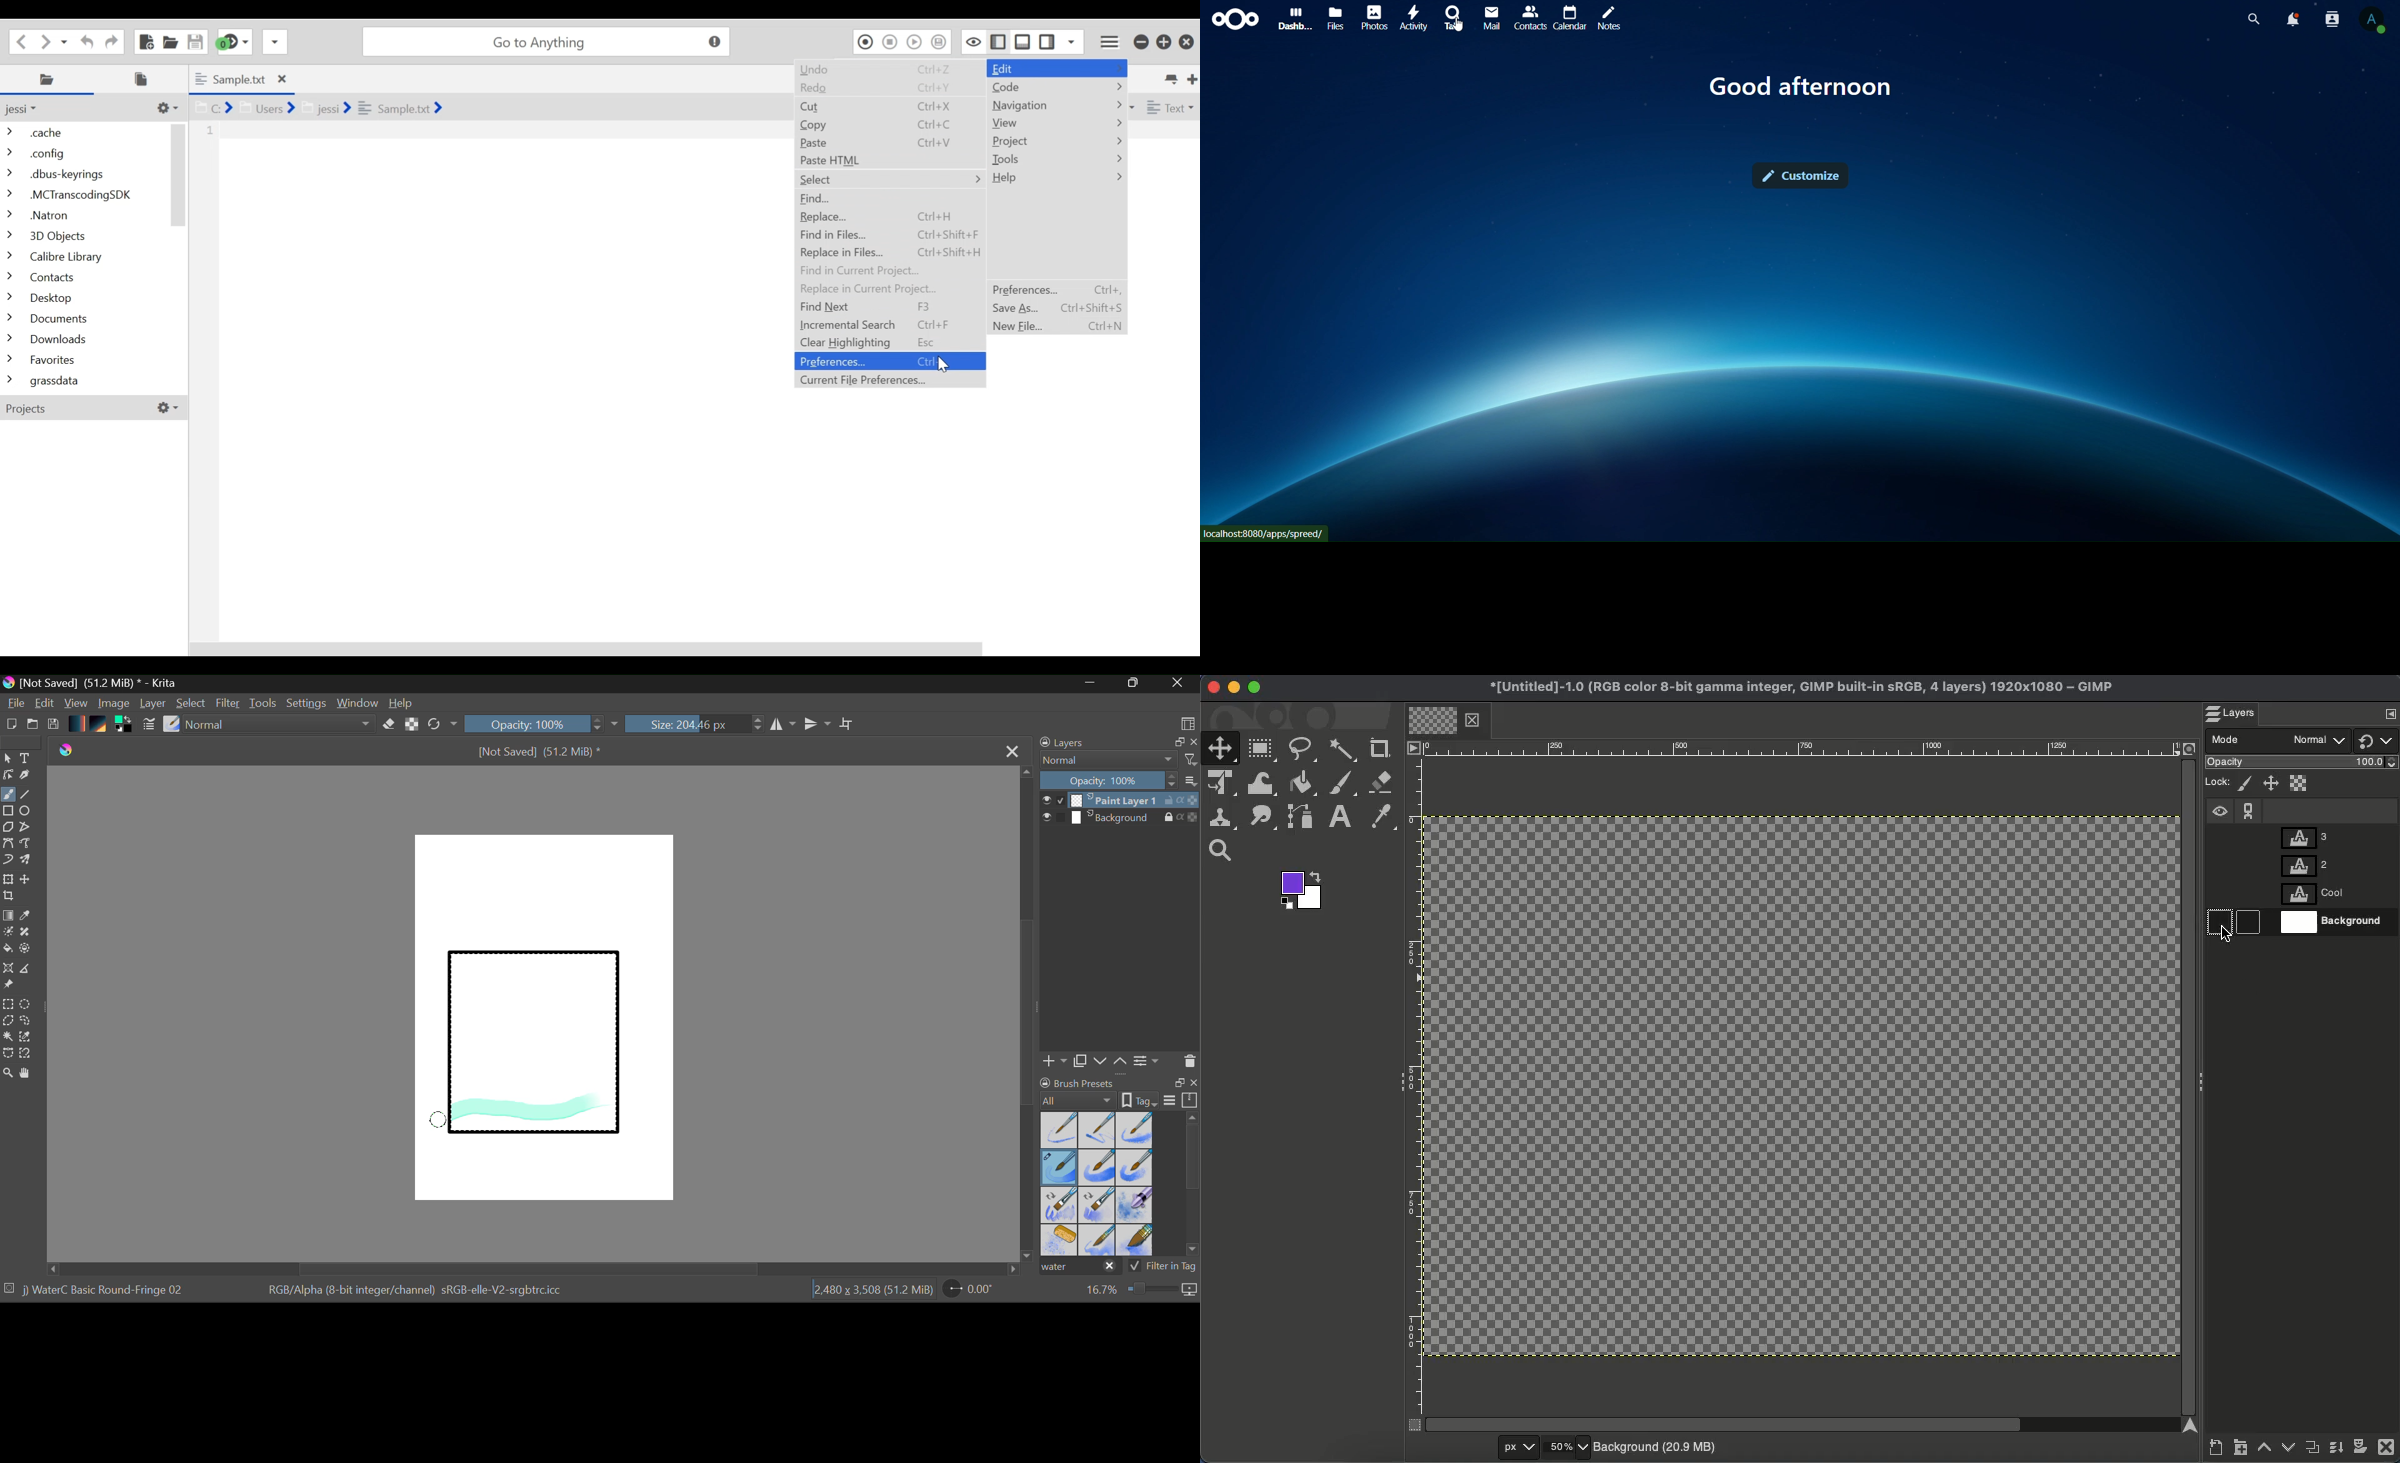 The image size is (2408, 1484). What do you see at coordinates (8, 844) in the screenshot?
I see `Bezier Curve` at bounding box center [8, 844].